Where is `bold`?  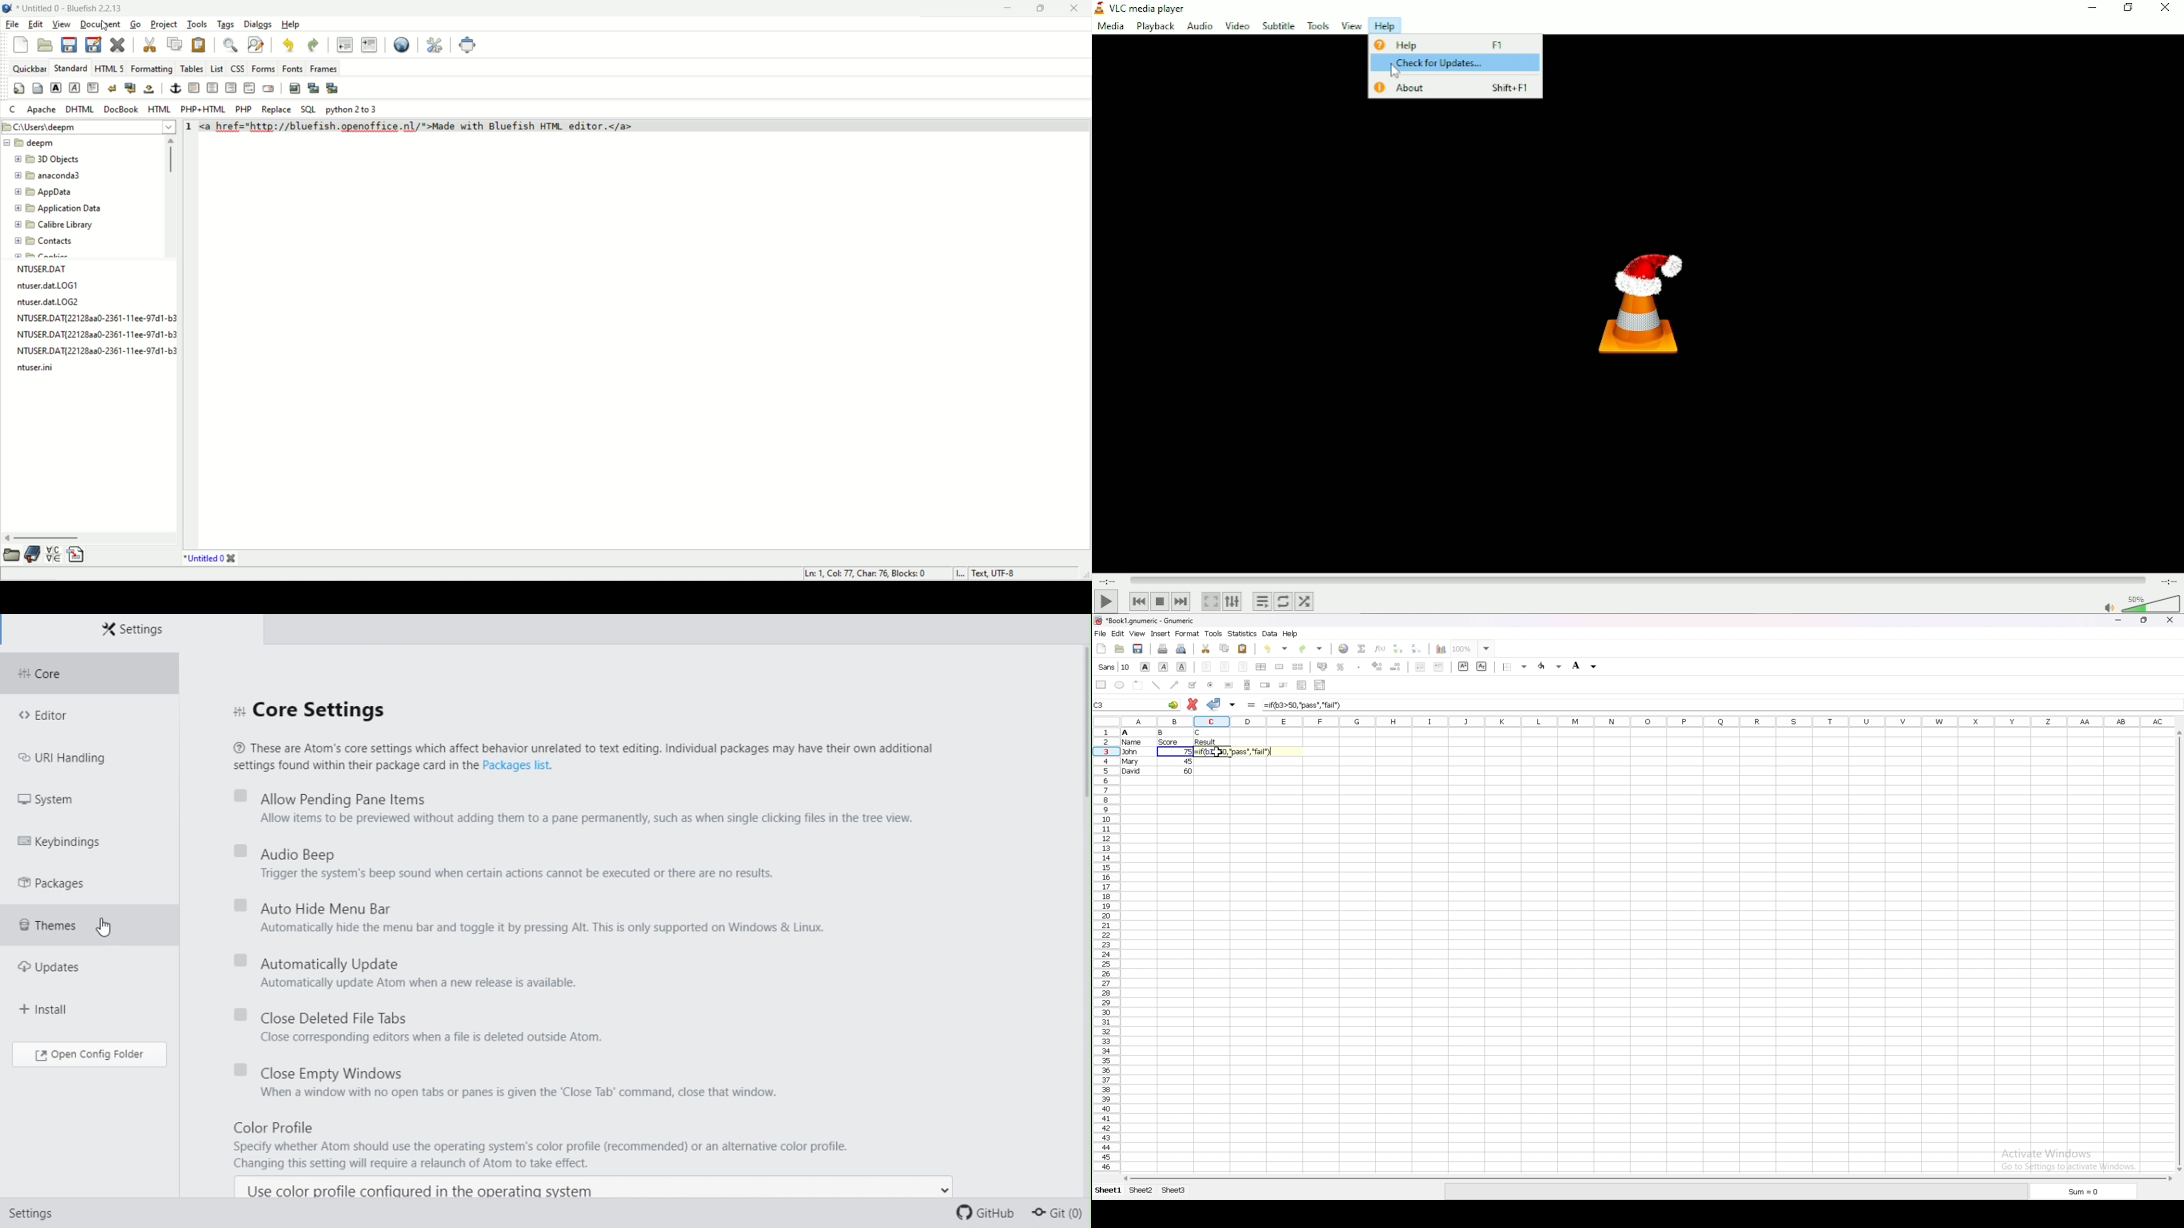
bold is located at coordinates (1145, 667).